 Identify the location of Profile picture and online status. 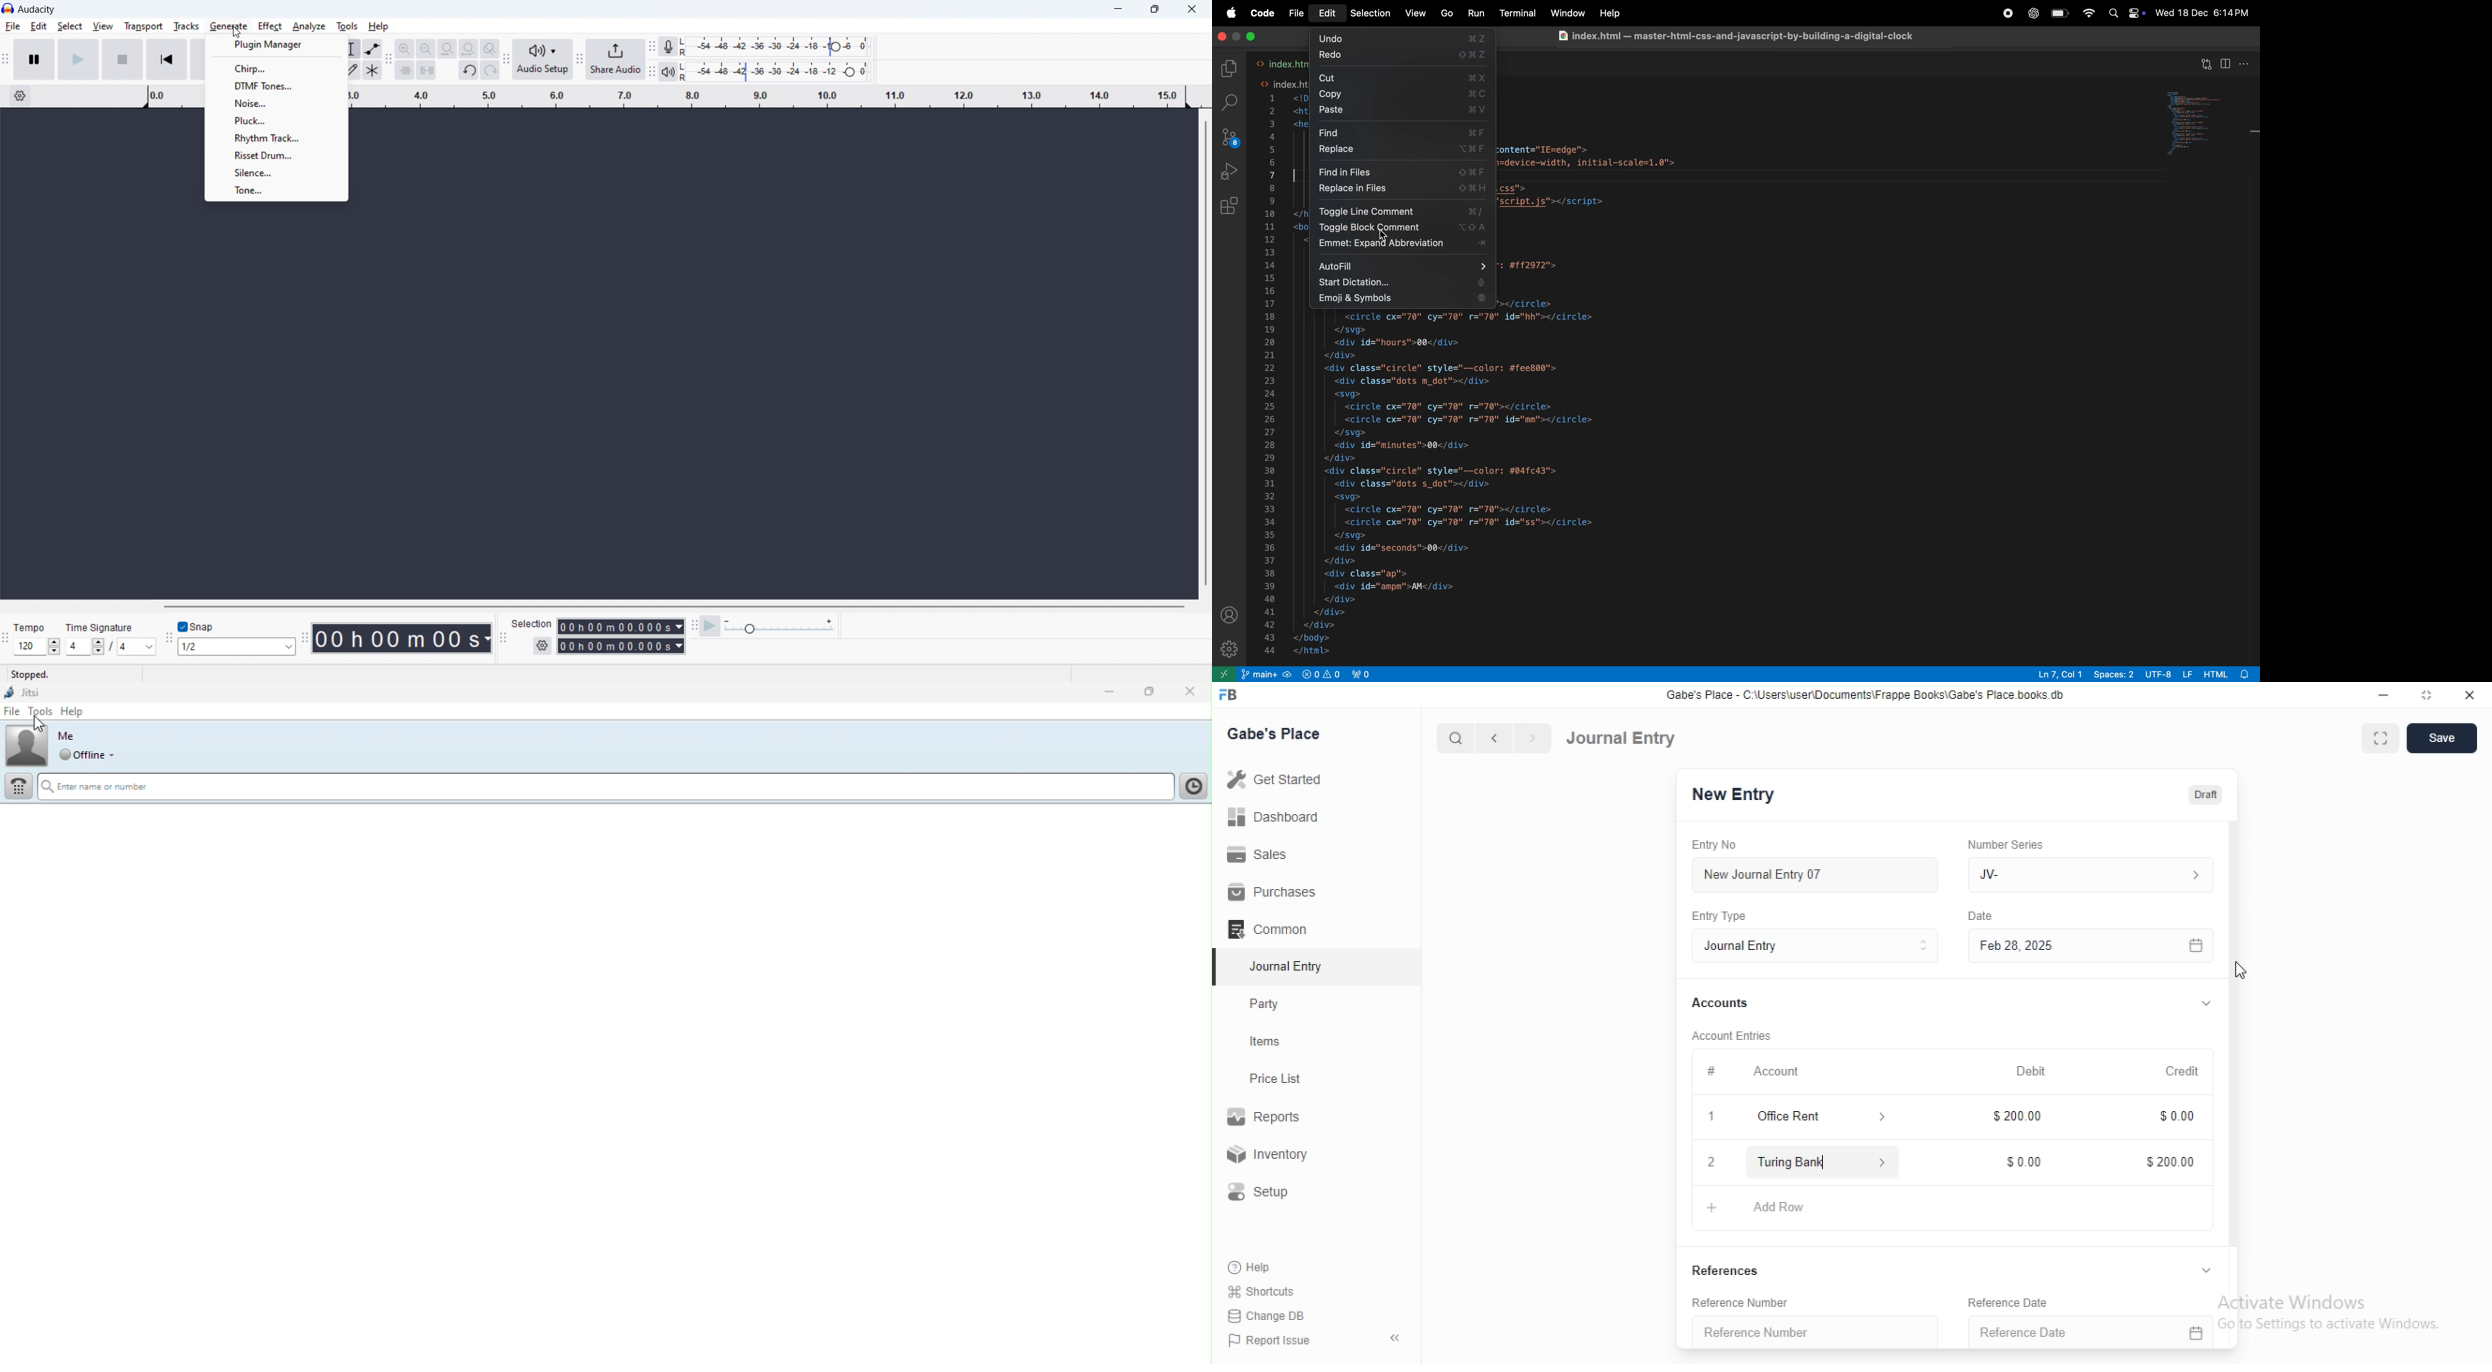
(66, 745).